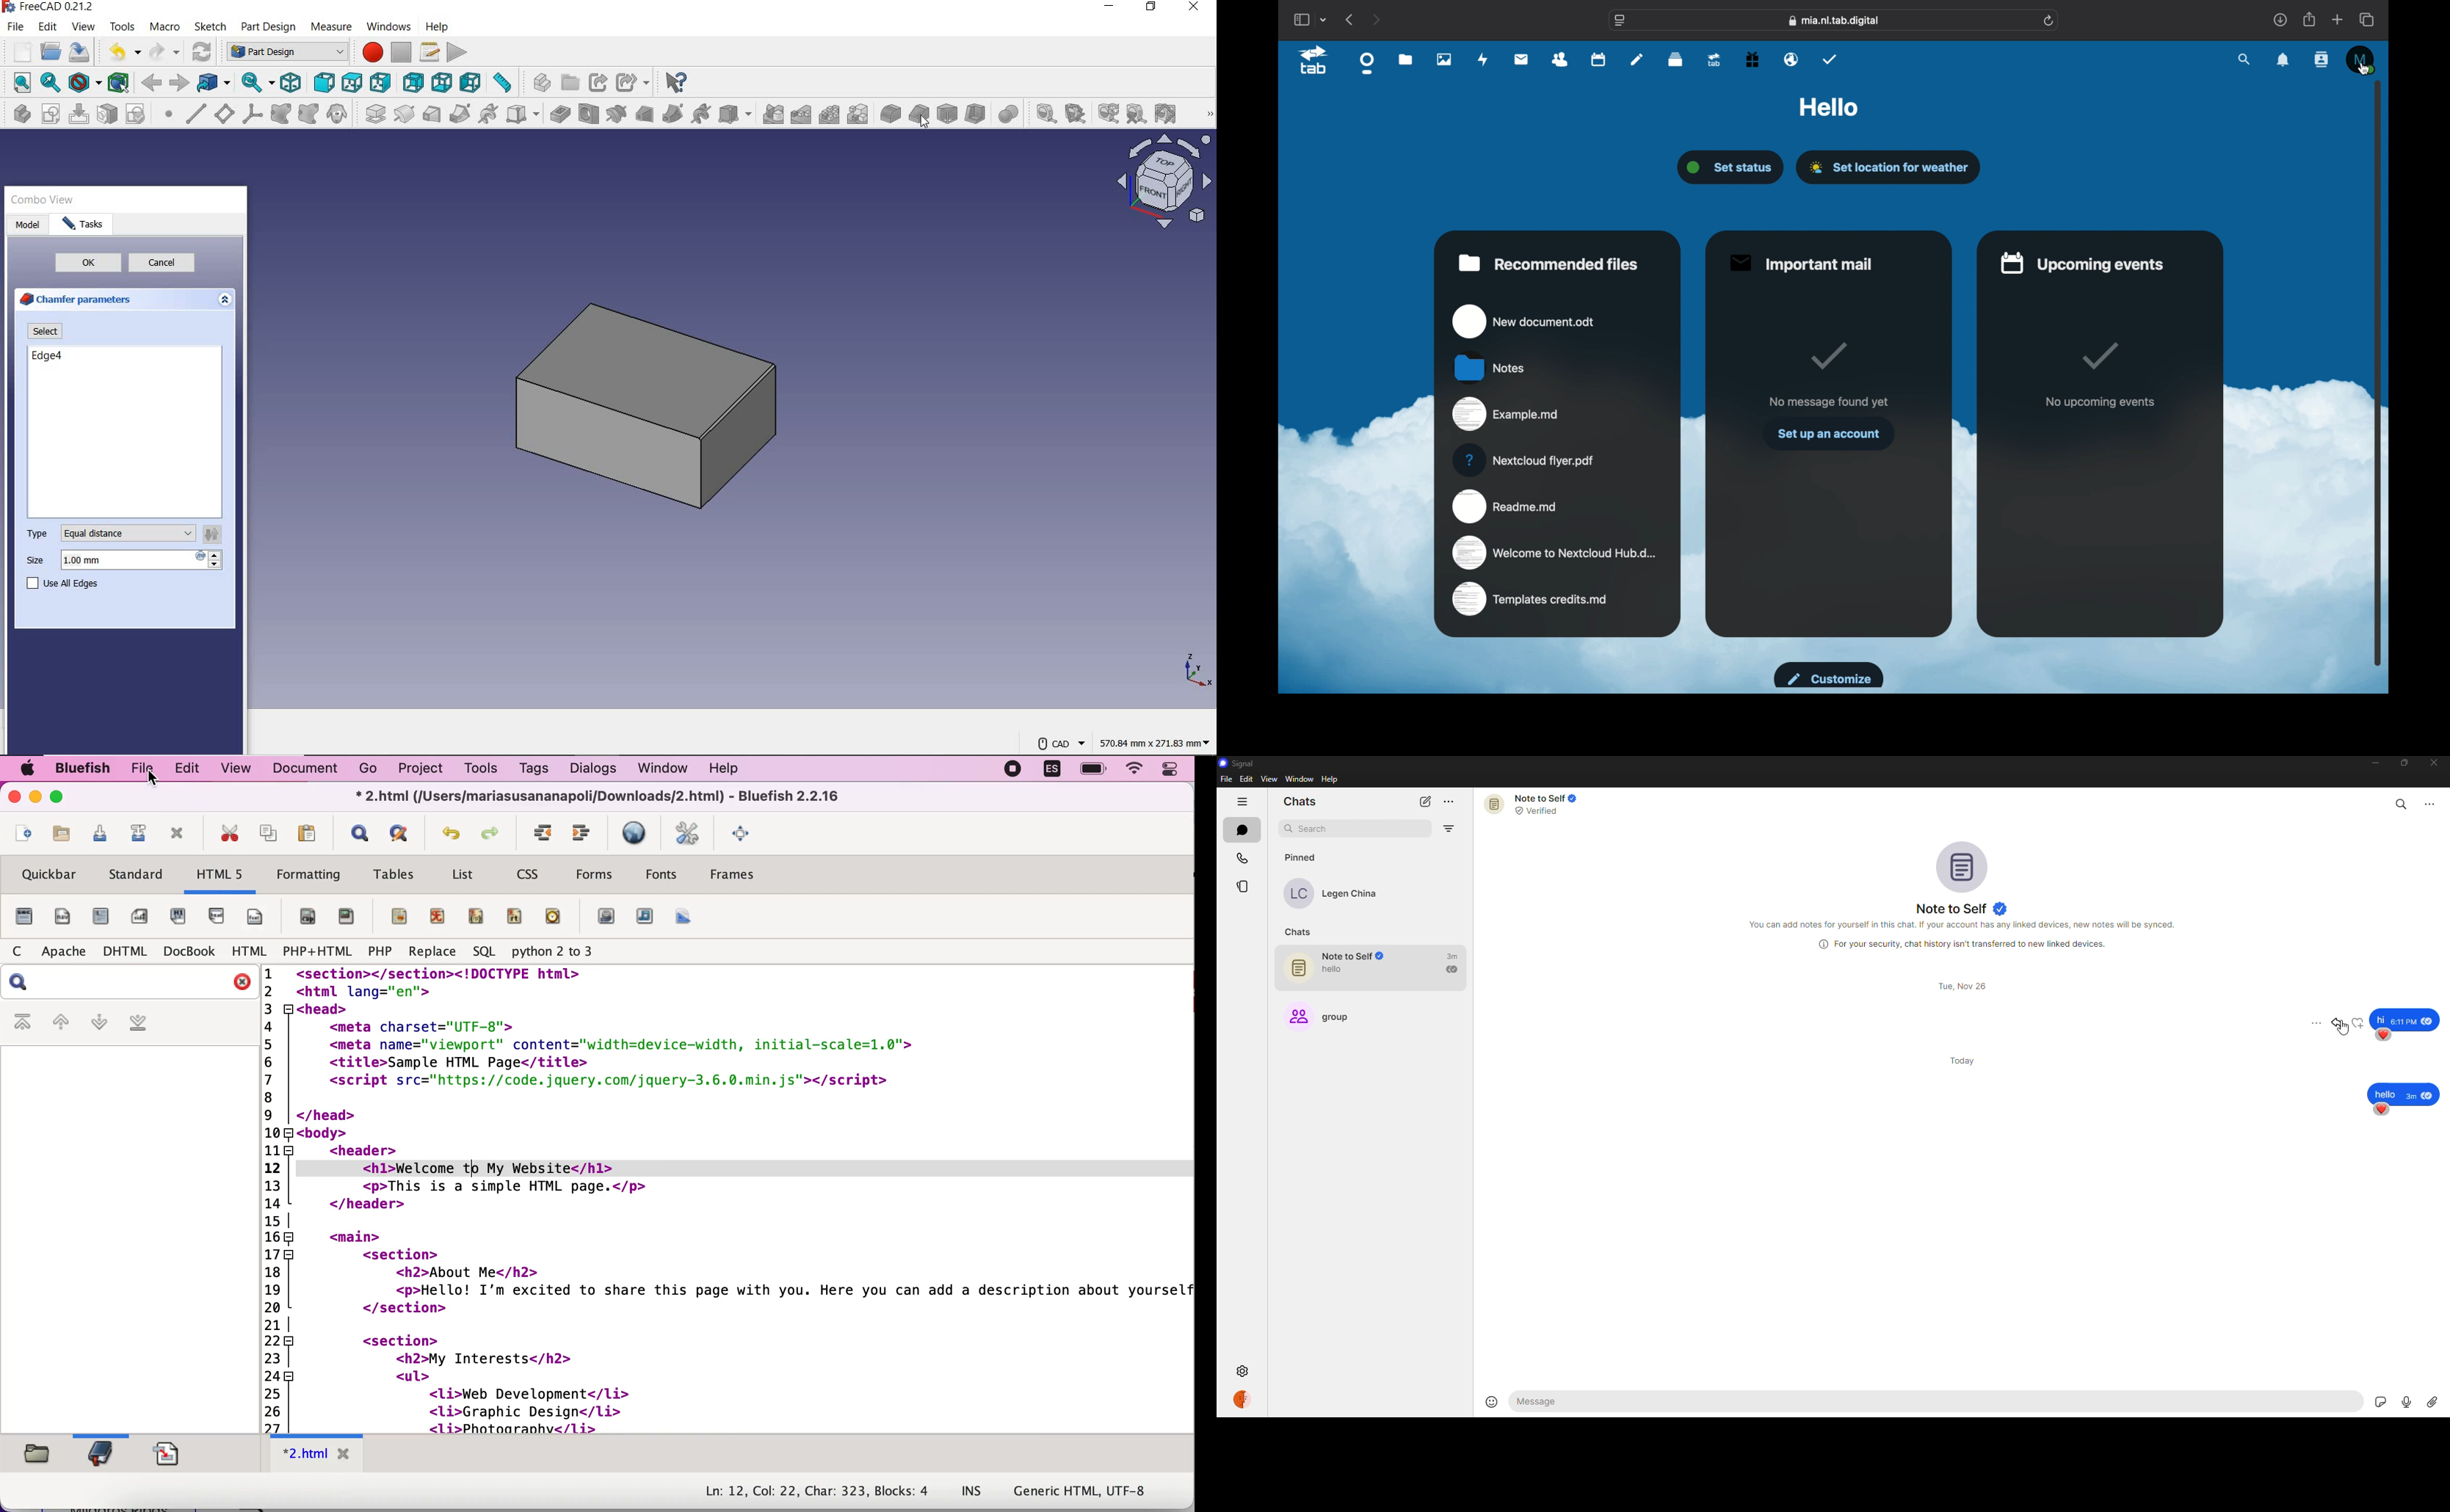 This screenshot has width=2464, height=1512. Describe the element at coordinates (122, 28) in the screenshot. I see `tools` at that location.